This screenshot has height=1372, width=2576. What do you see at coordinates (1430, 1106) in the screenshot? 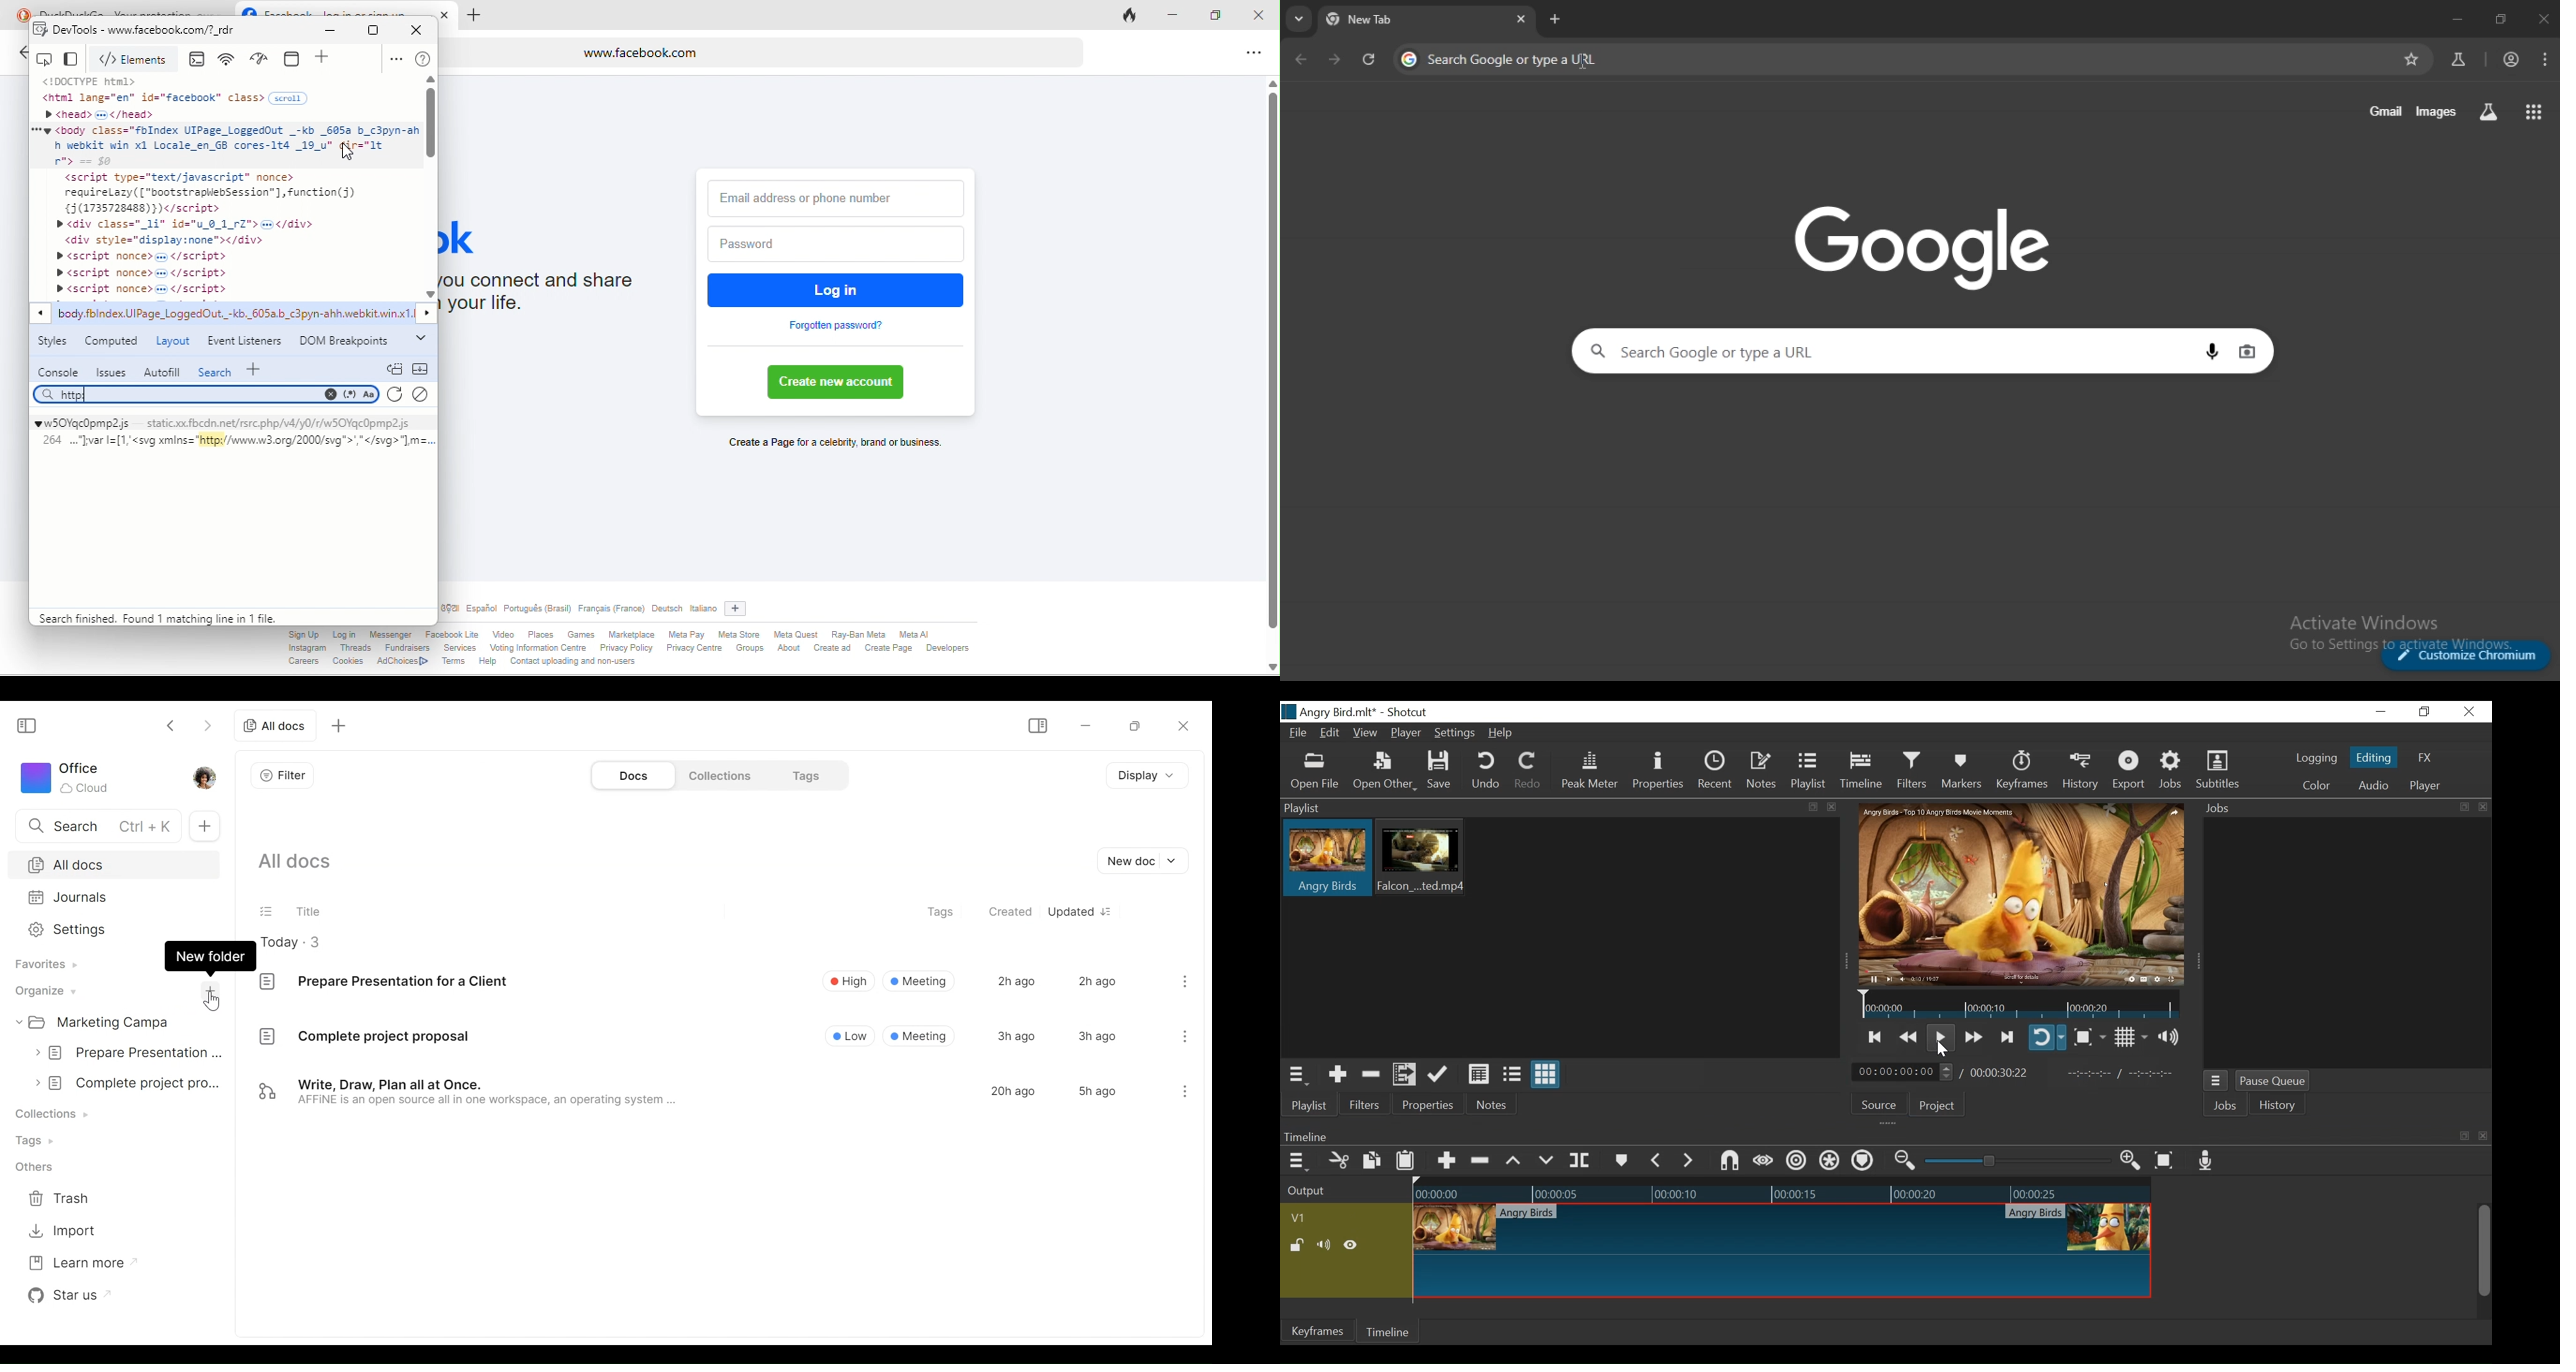
I see `Properties` at bounding box center [1430, 1106].